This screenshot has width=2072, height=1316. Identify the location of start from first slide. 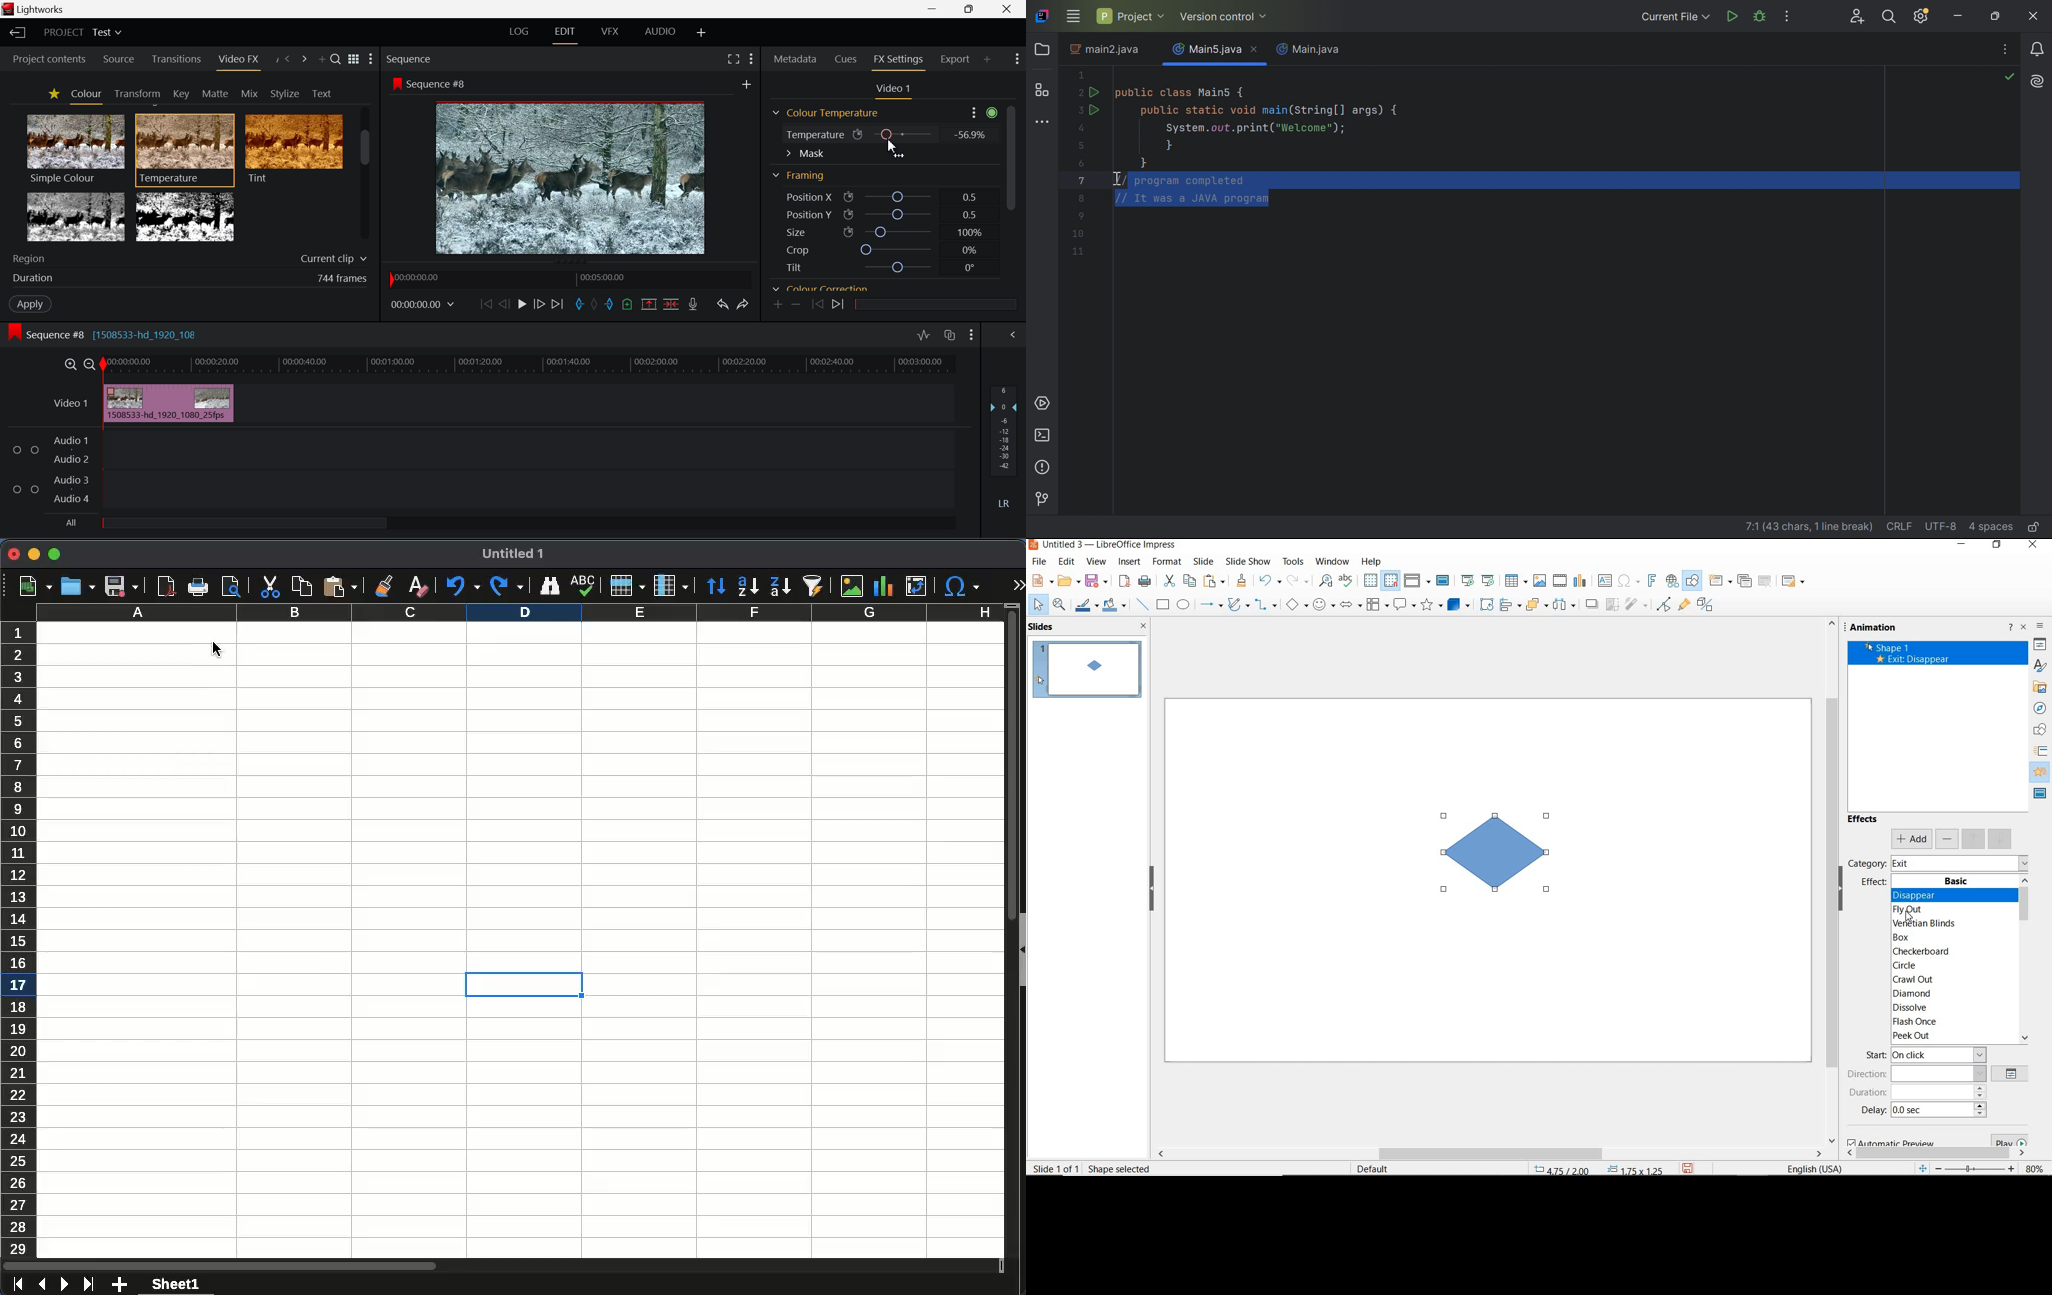
(1468, 581).